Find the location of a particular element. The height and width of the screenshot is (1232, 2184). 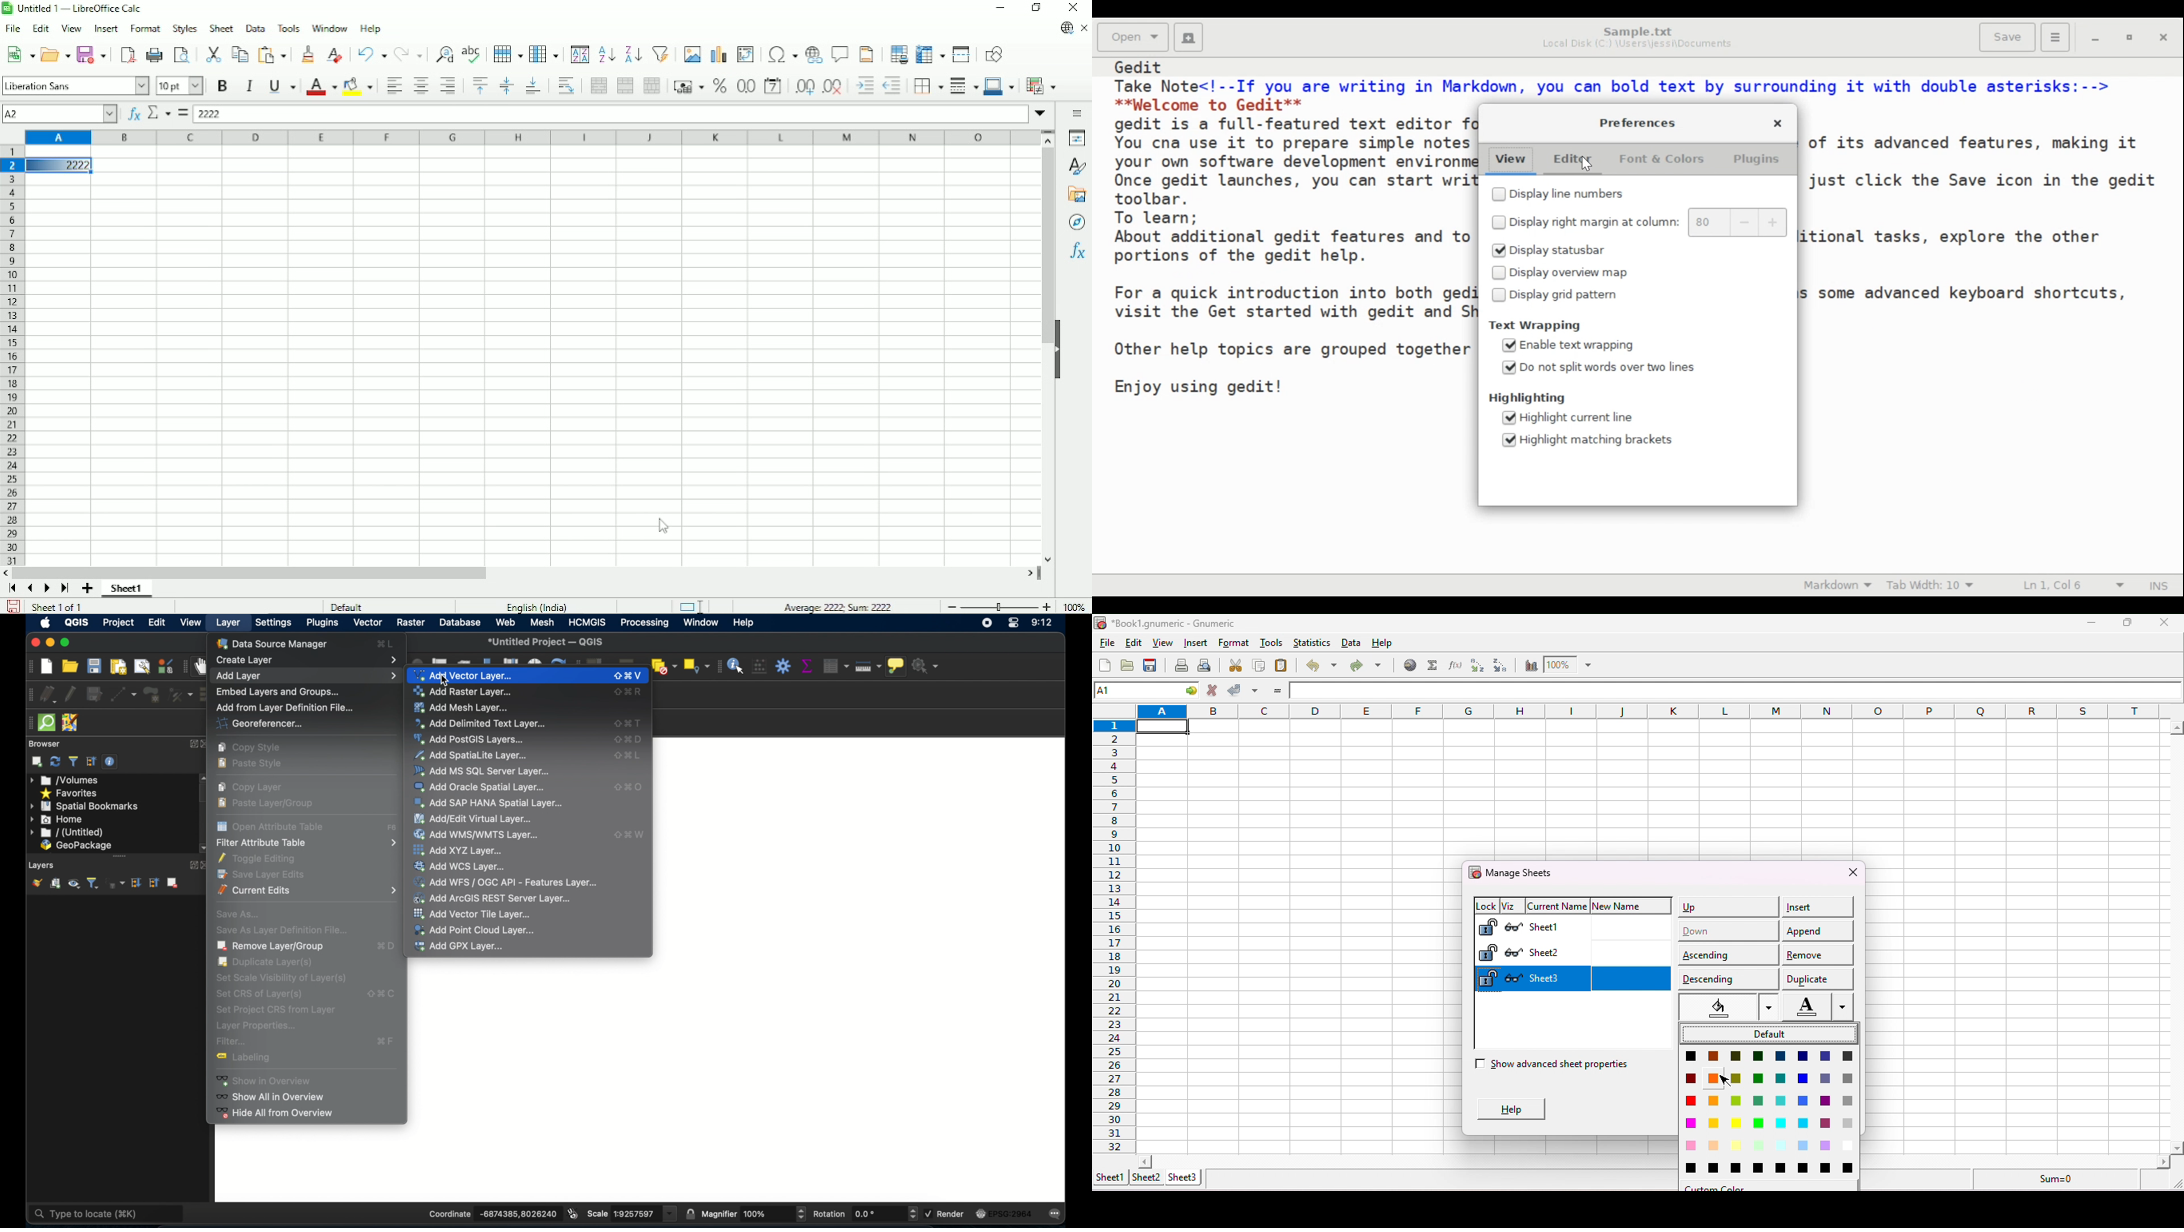

plugins is located at coordinates (322, 622).